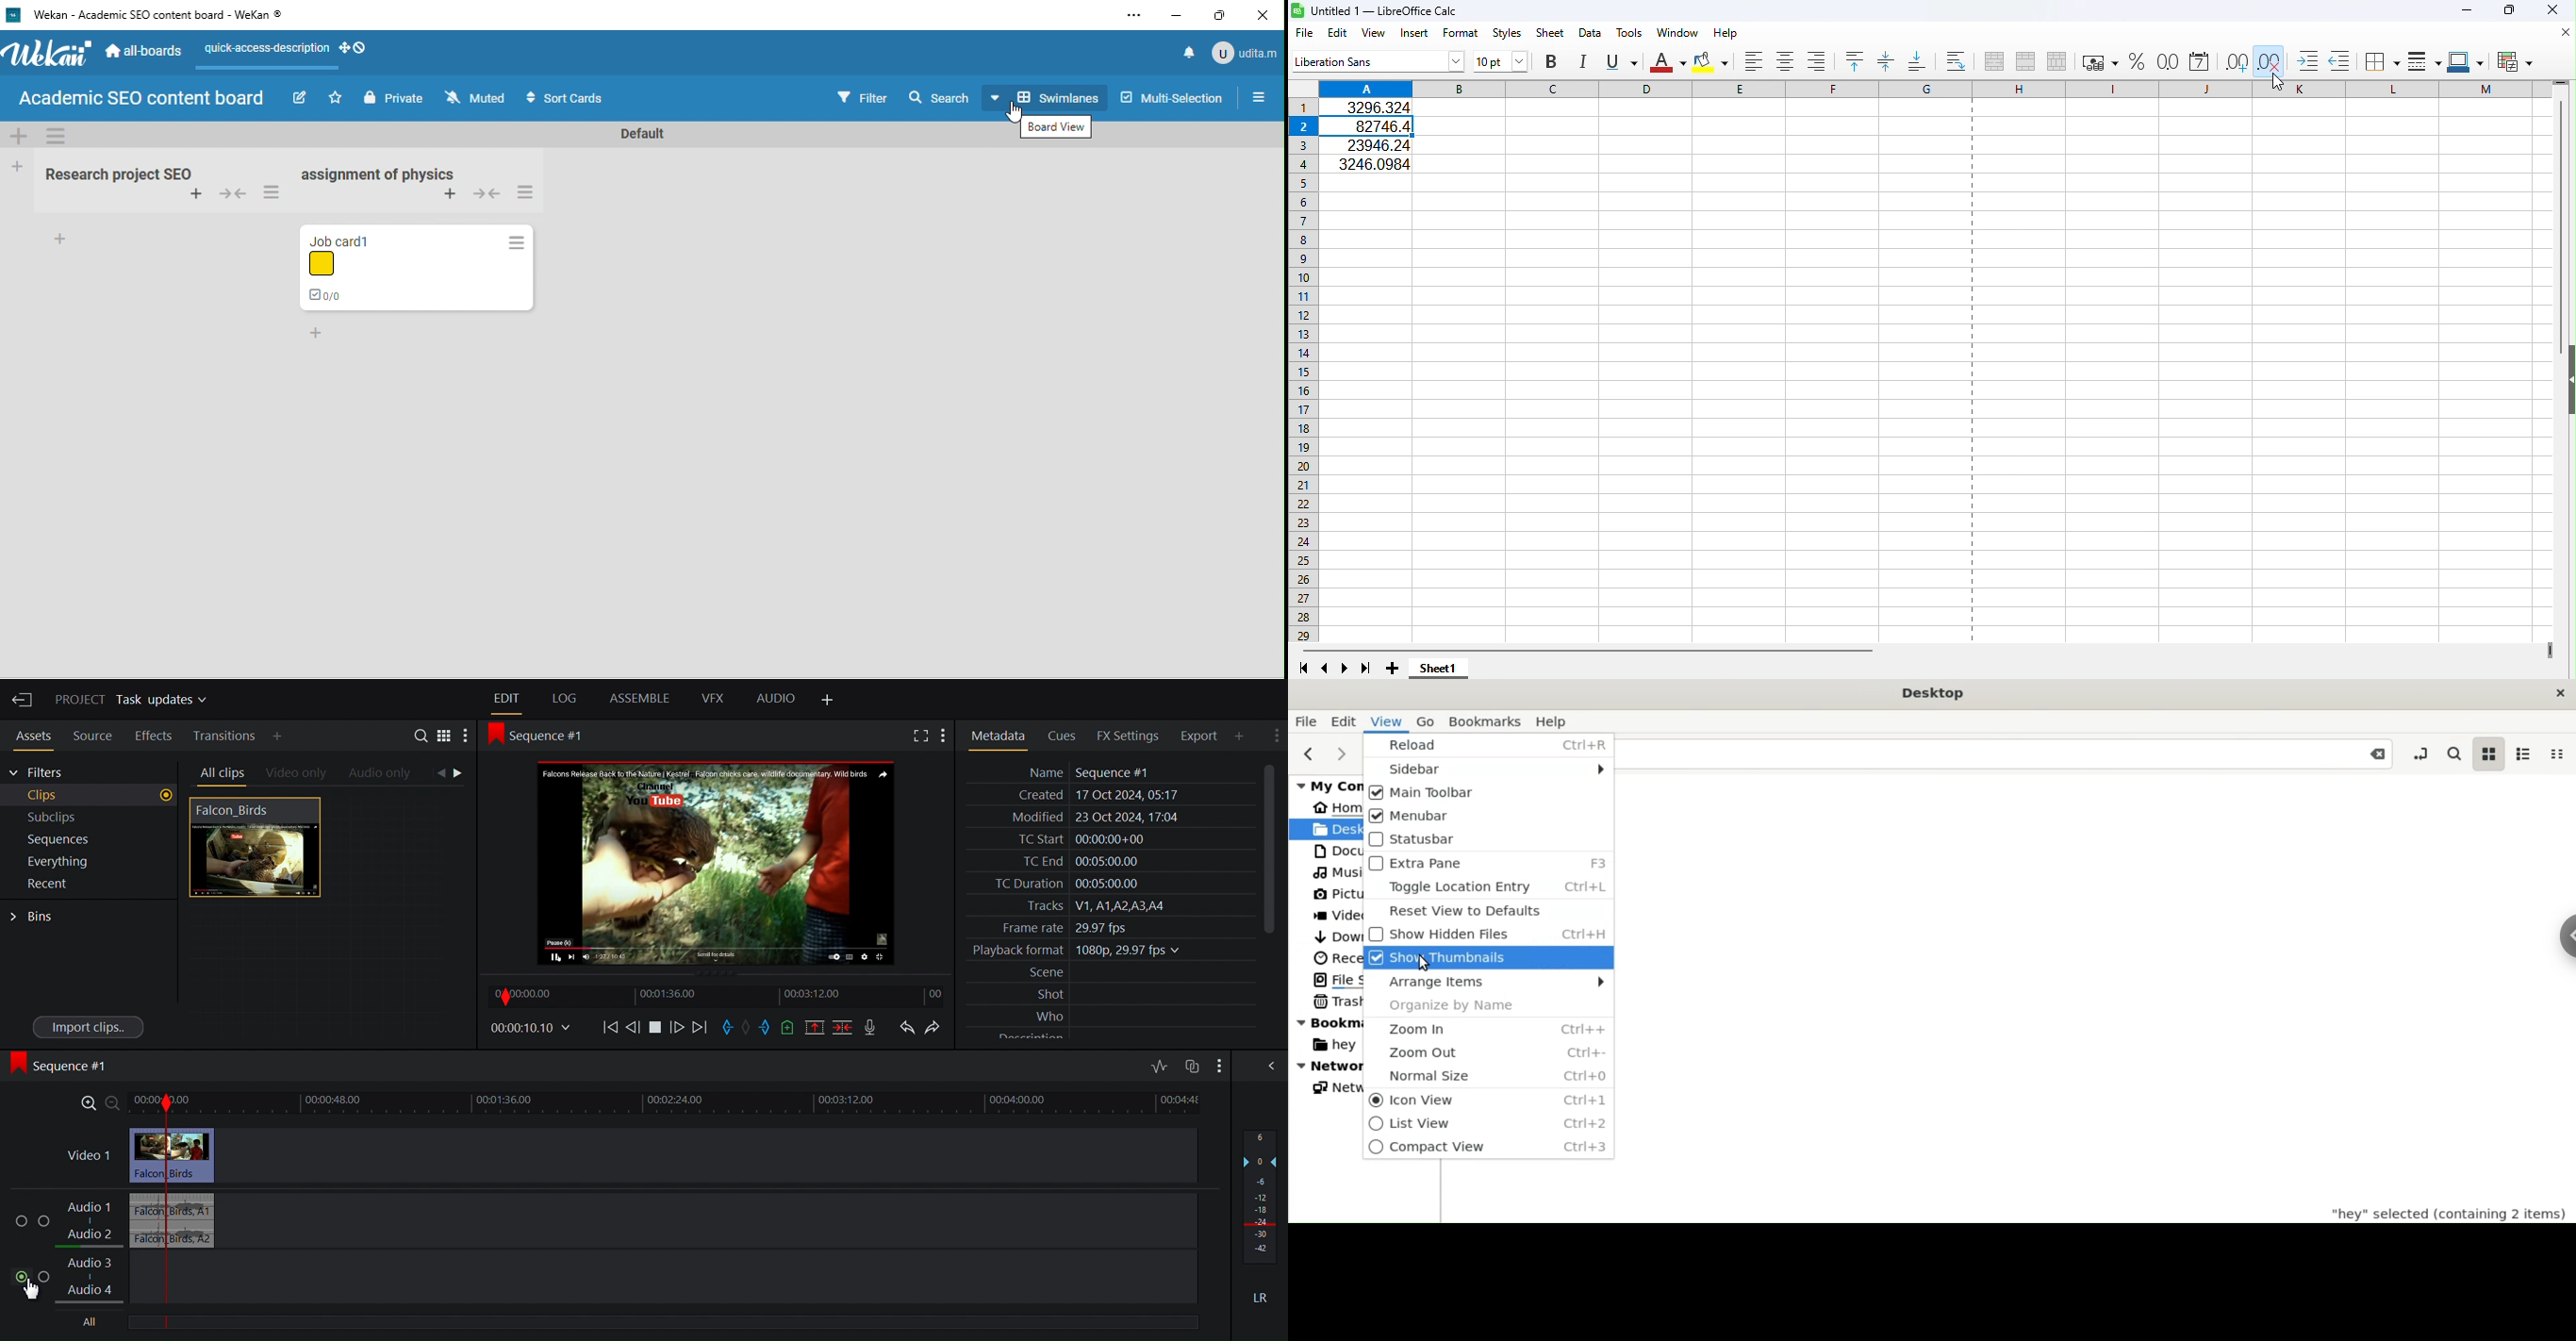 The height and width of the screenshot is (1344, 2576). Describe the element at coordinates (1813, 62) in the screenshot. I see `Align right` at that location.